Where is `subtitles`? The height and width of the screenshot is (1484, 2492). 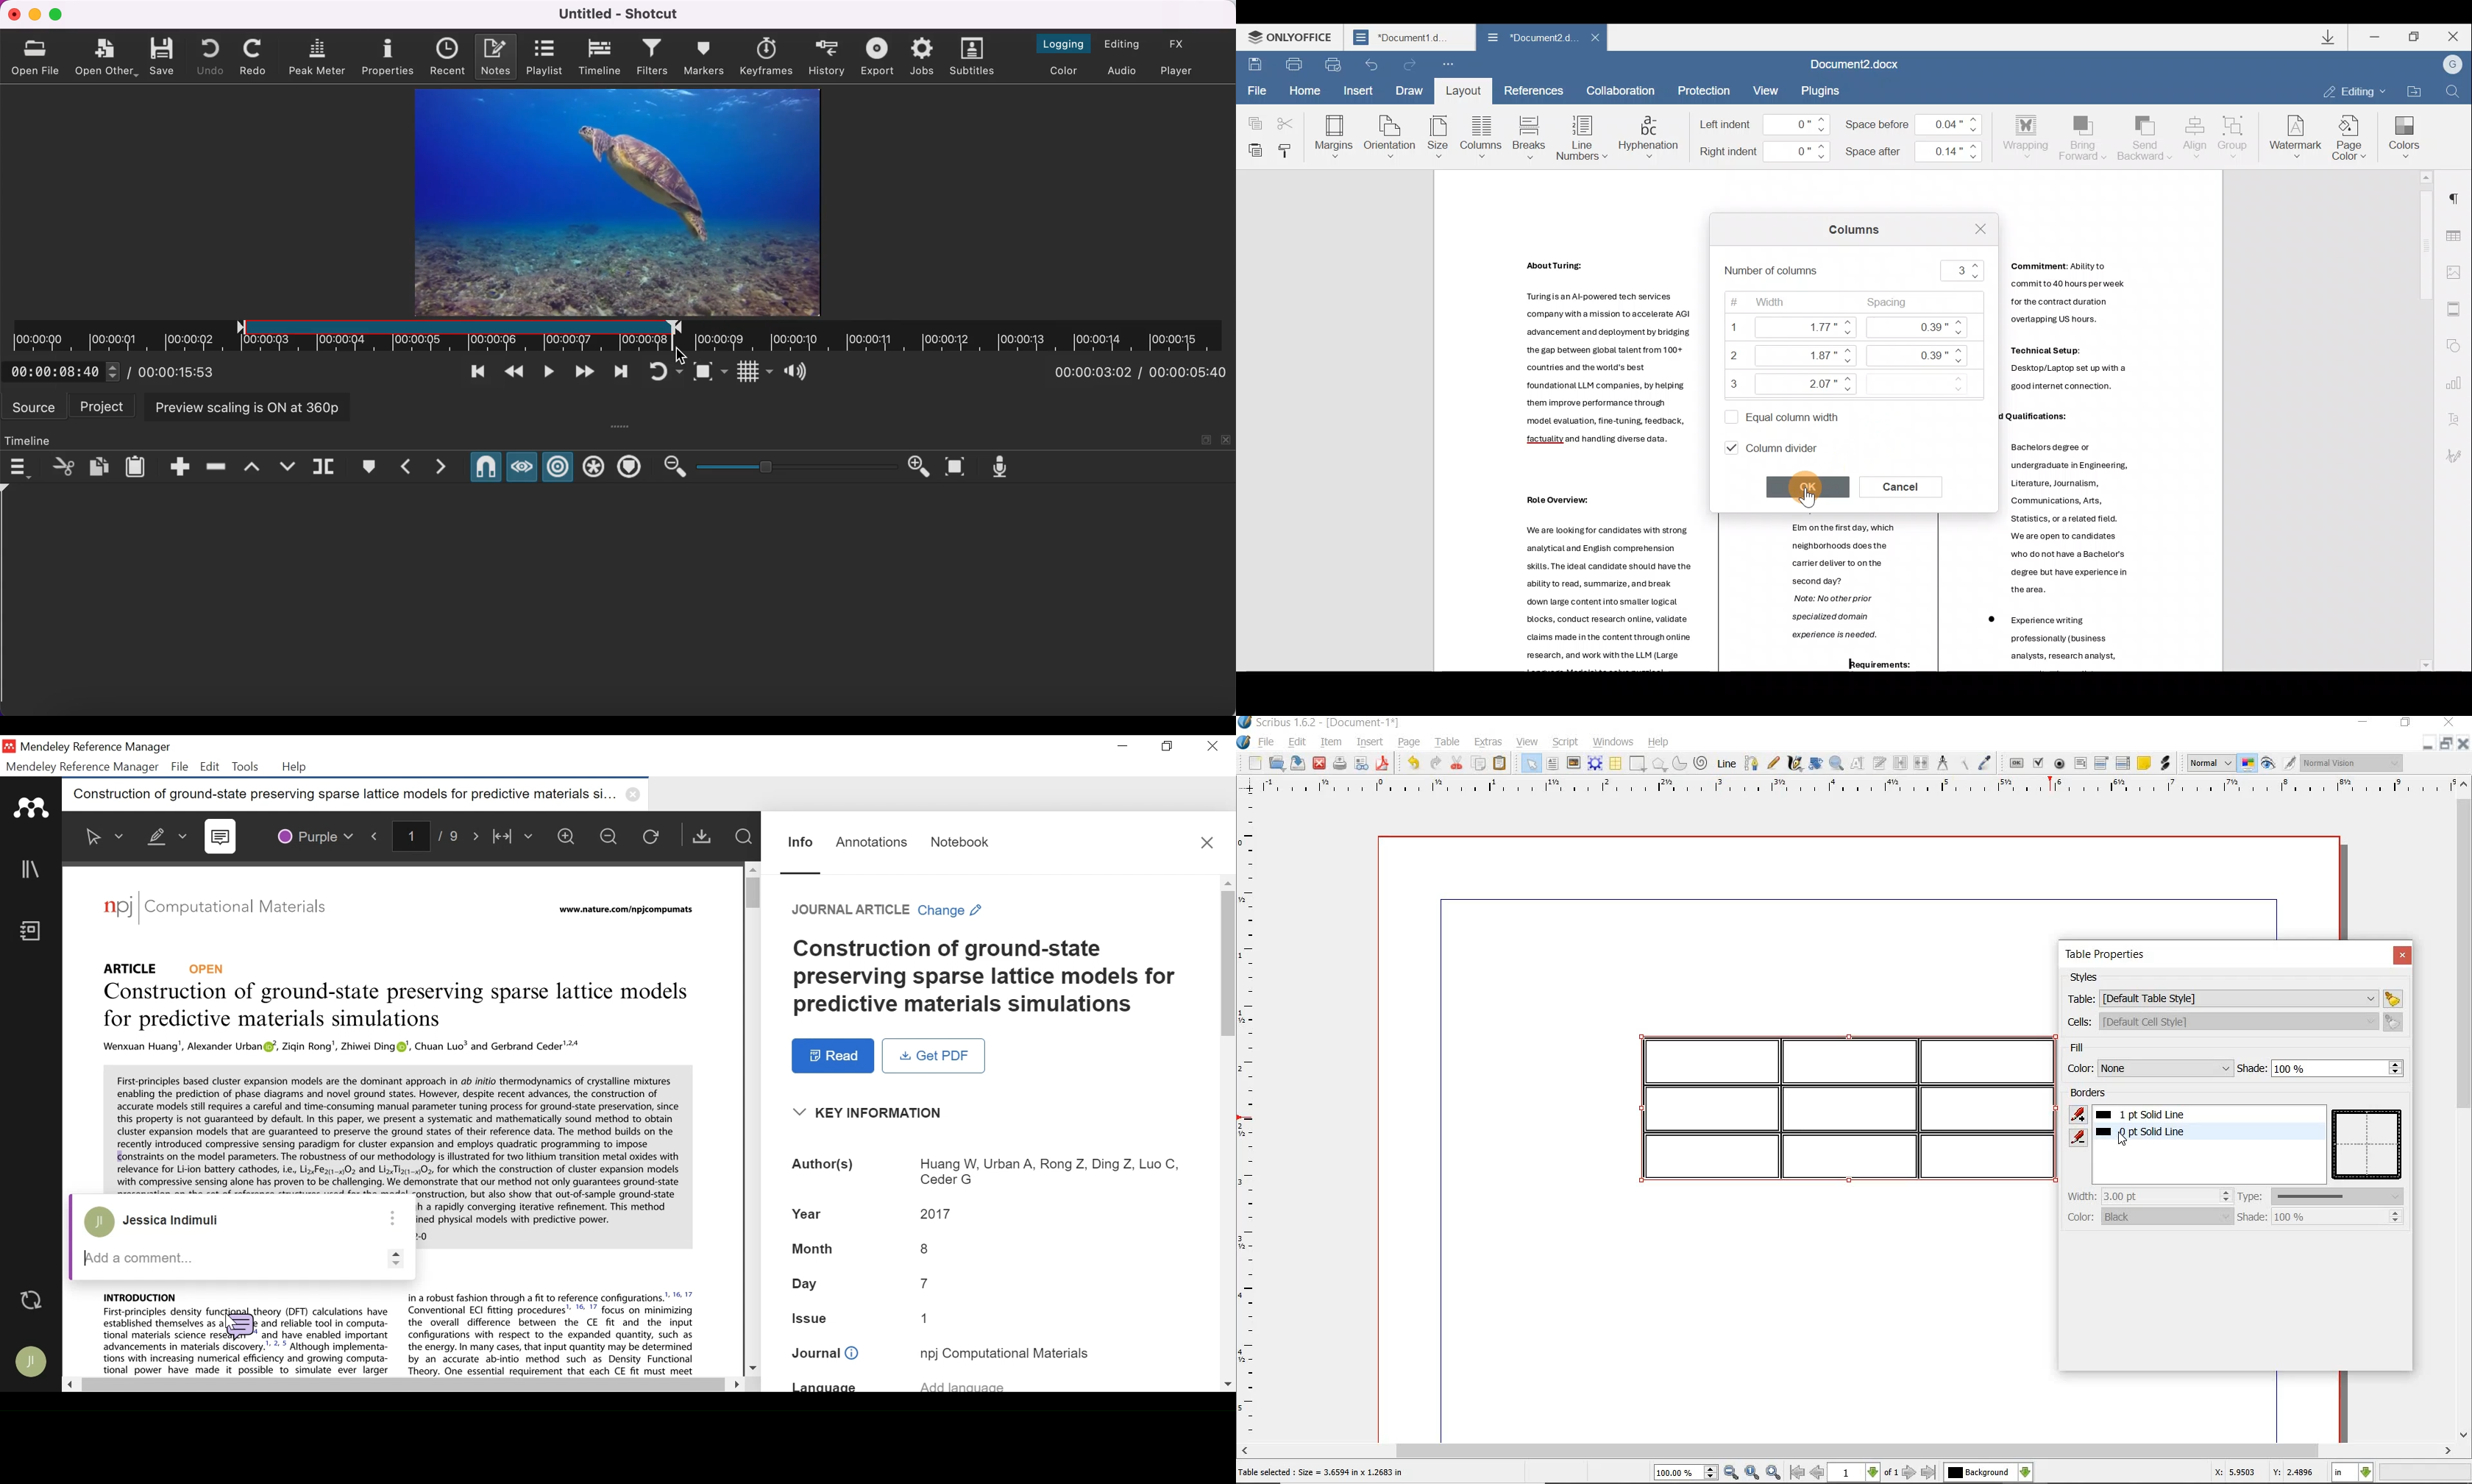 subtitles is located at coordinates (976, 57).